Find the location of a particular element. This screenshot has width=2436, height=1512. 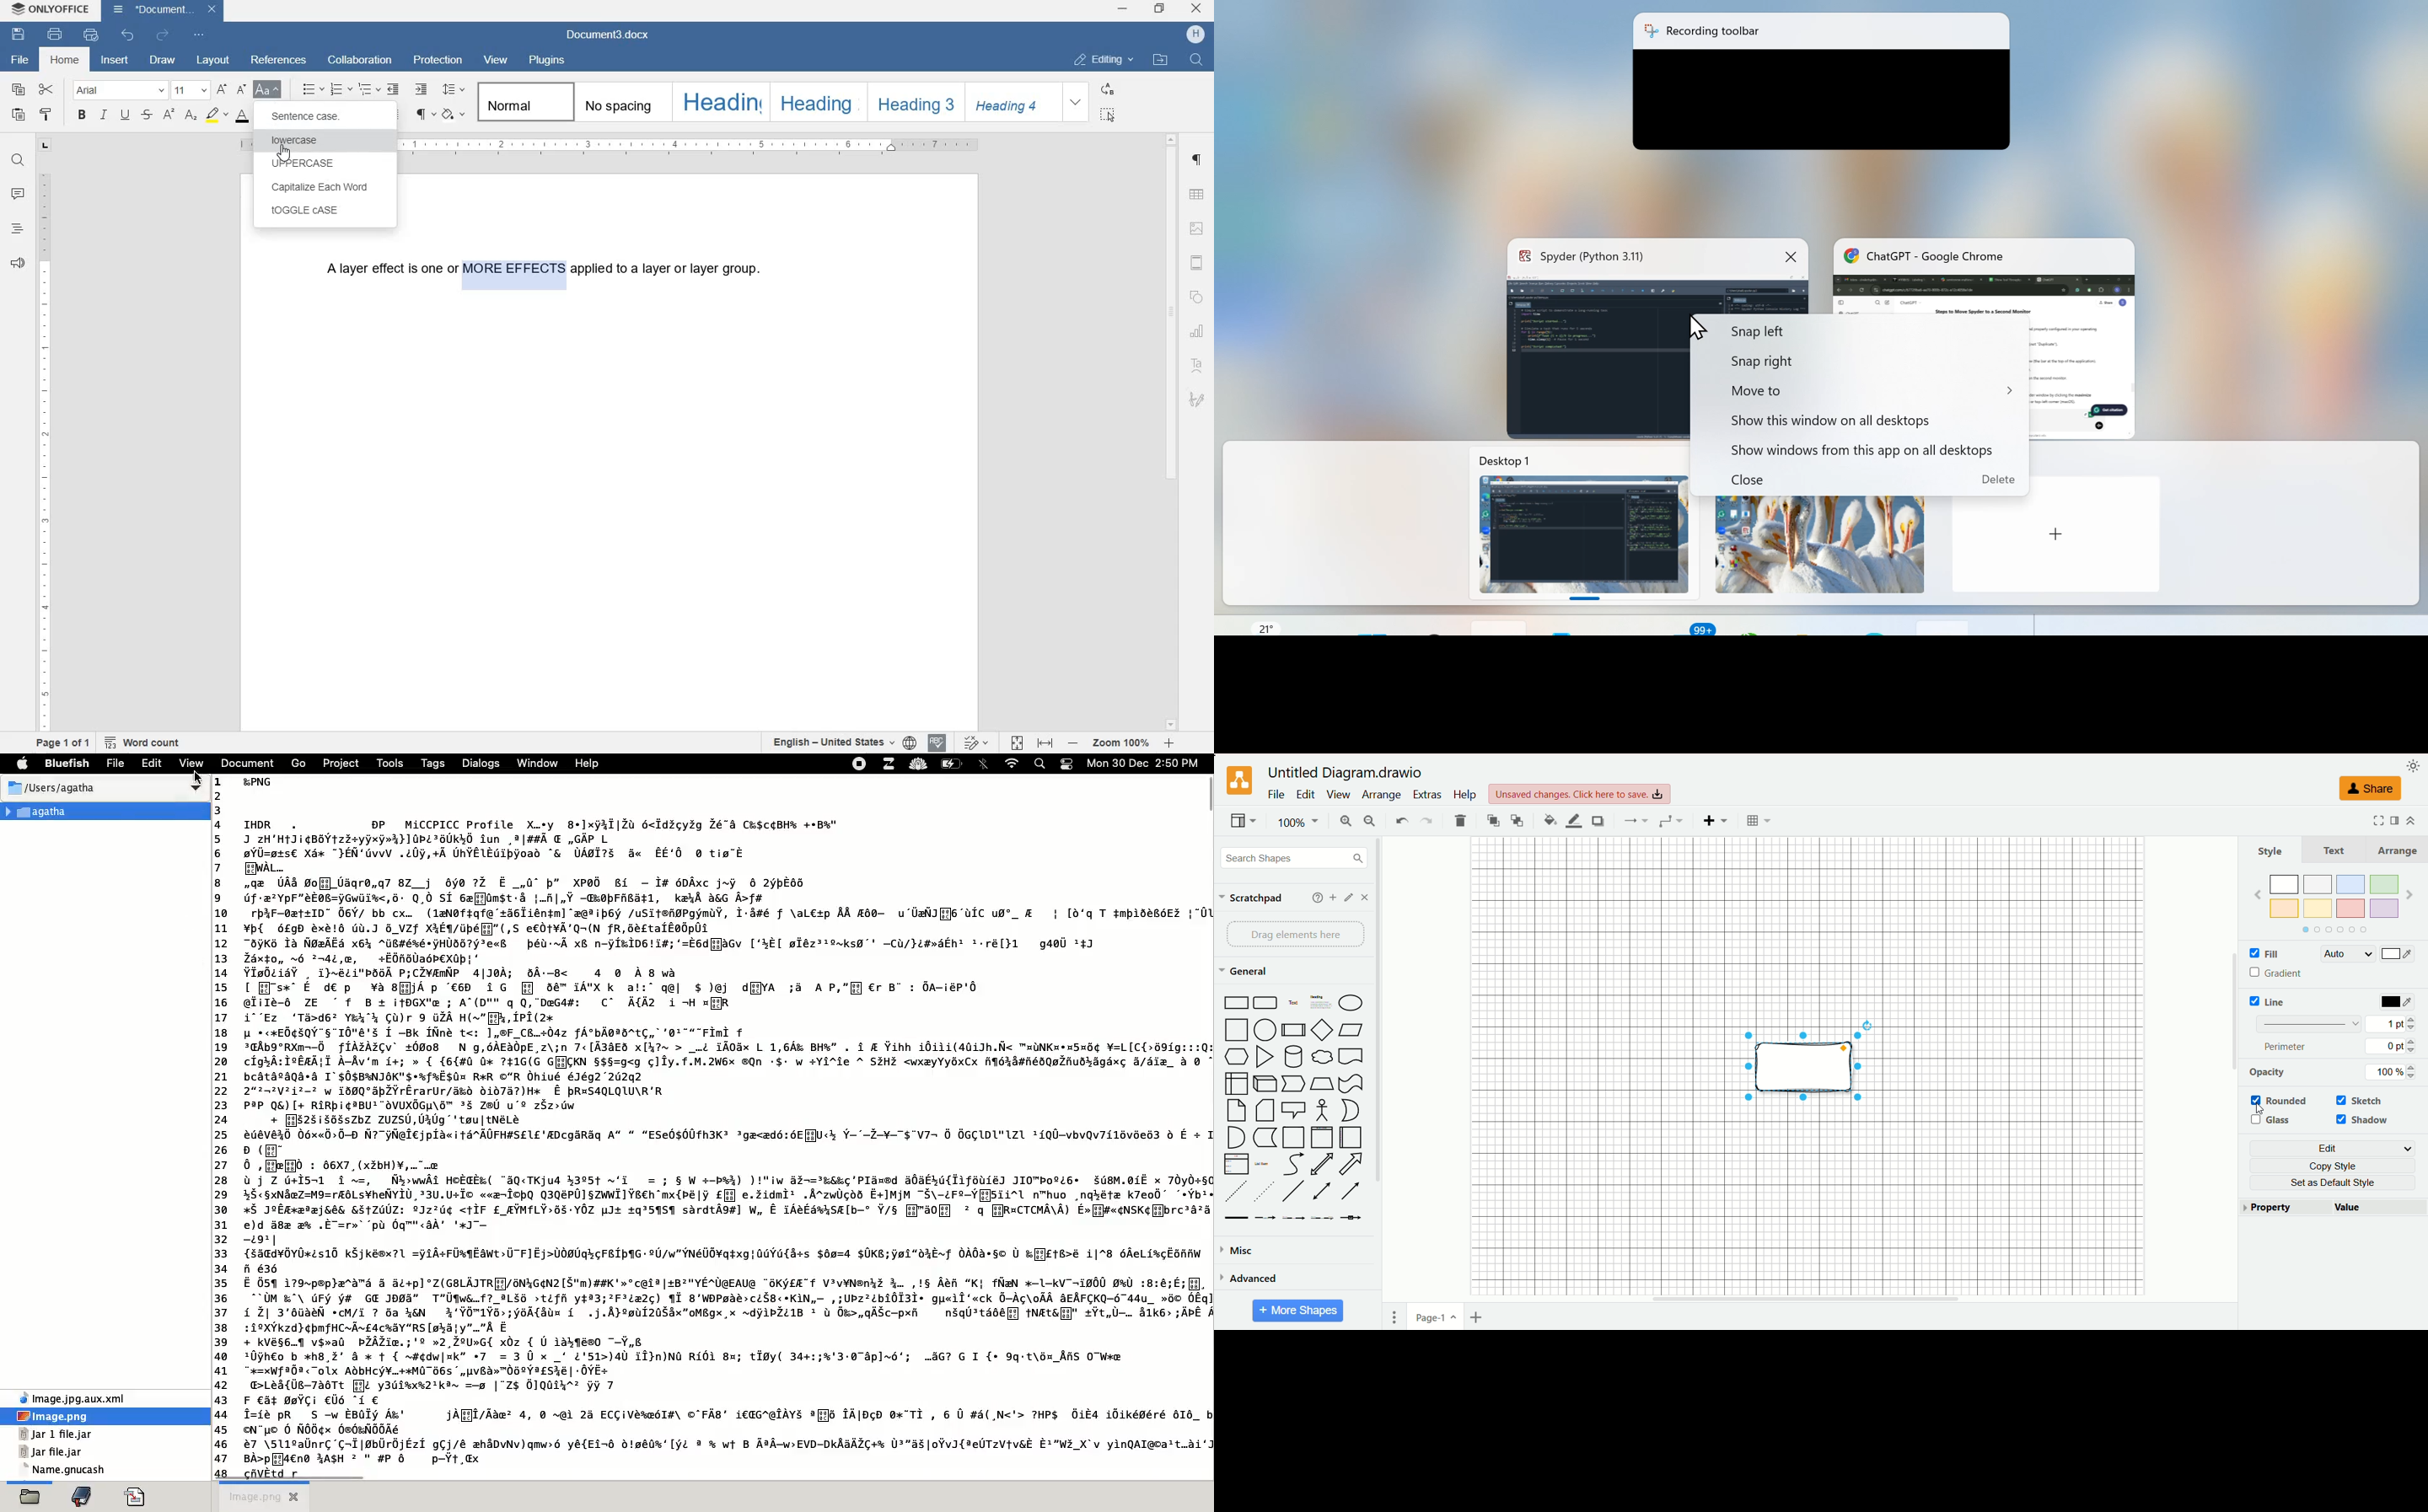

PASTE is located at coordinates (17, 114).